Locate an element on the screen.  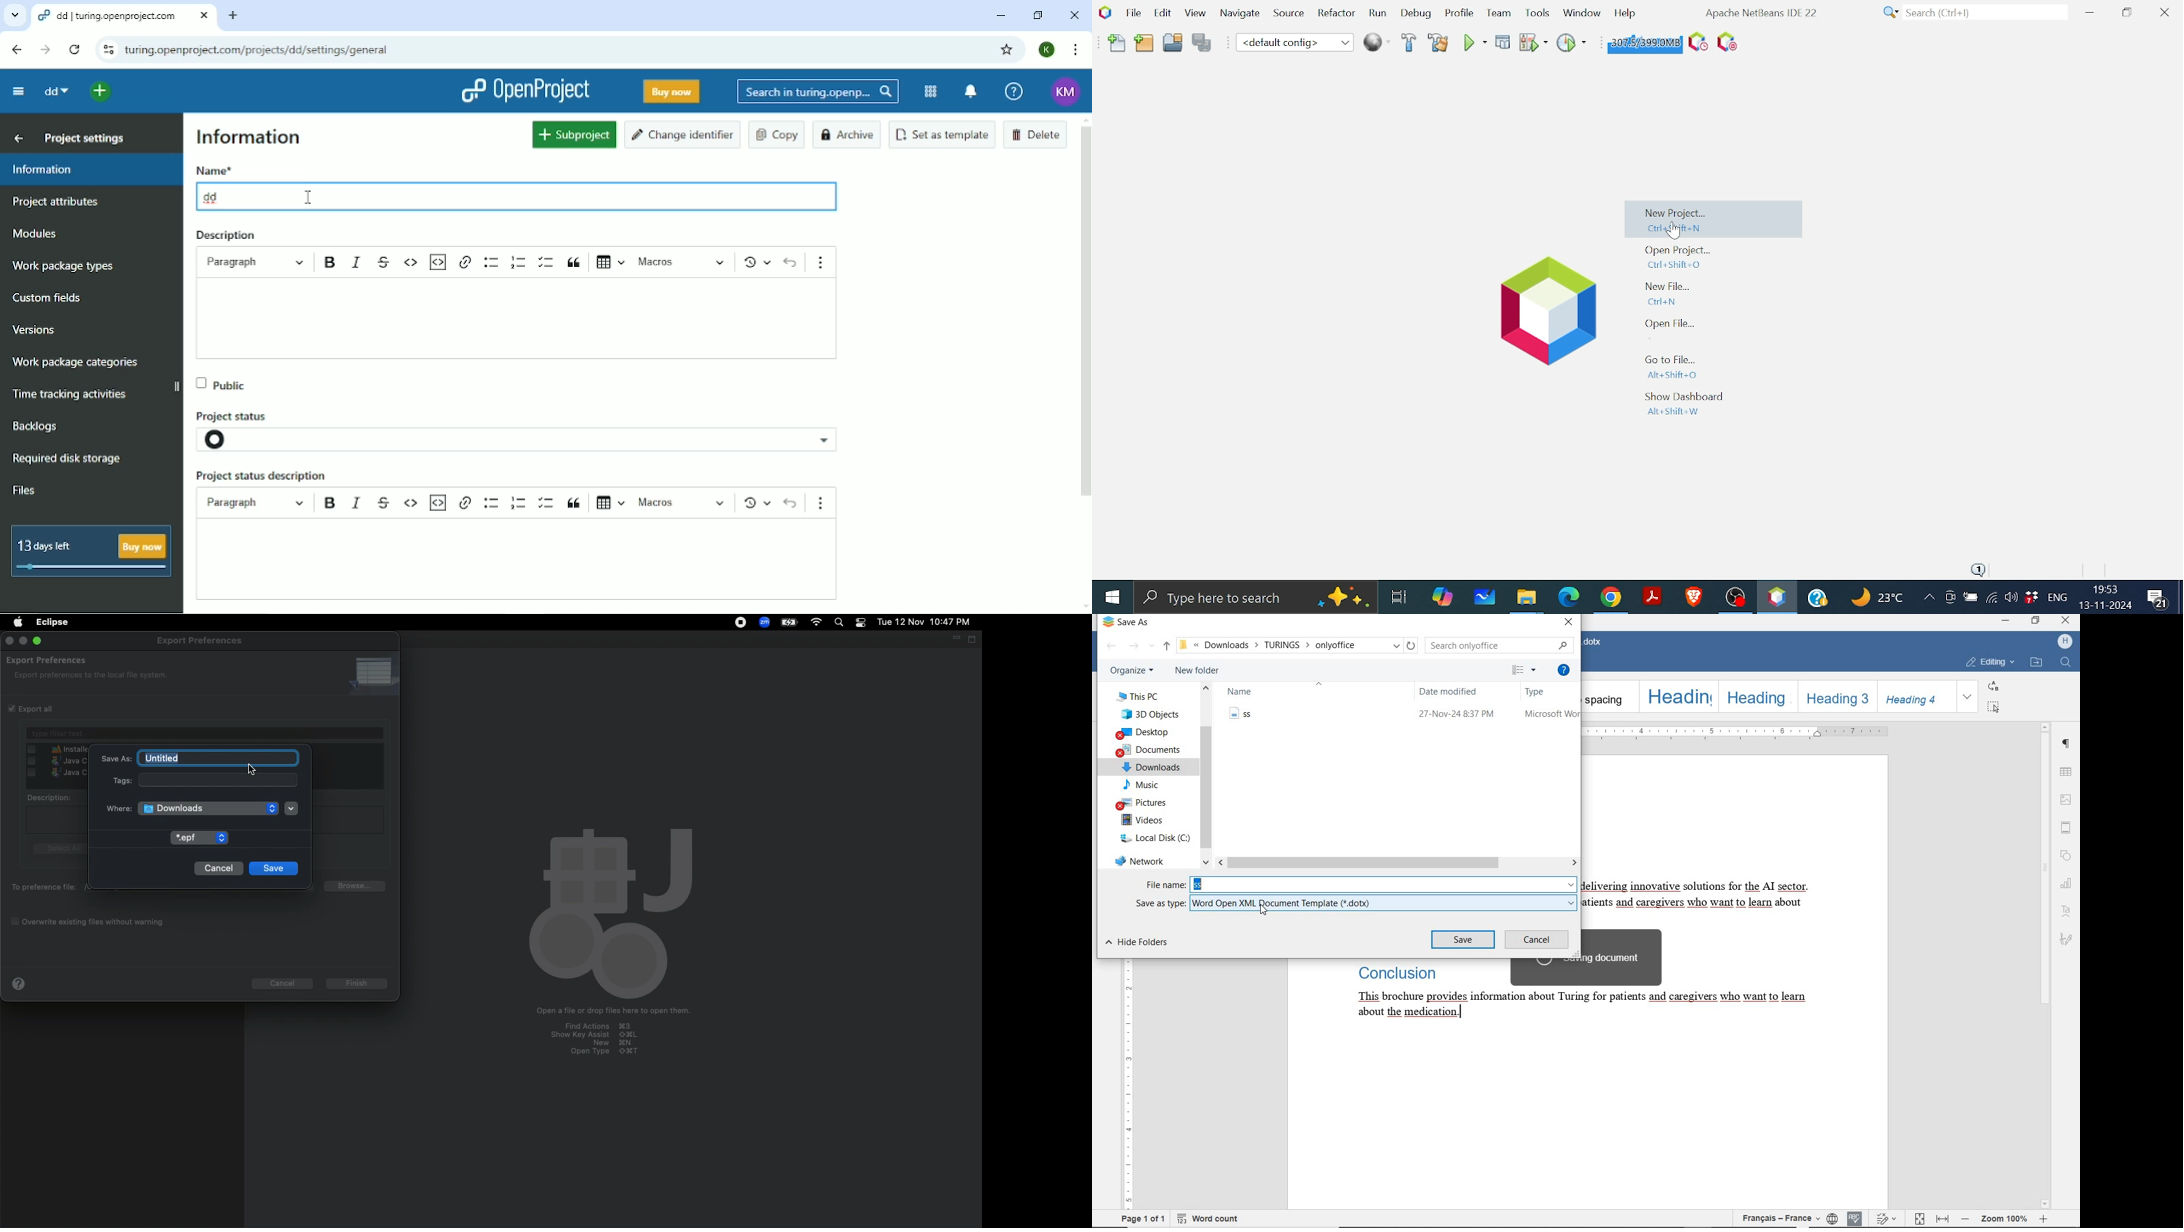
paragraph is located at coordinates (255, 503).